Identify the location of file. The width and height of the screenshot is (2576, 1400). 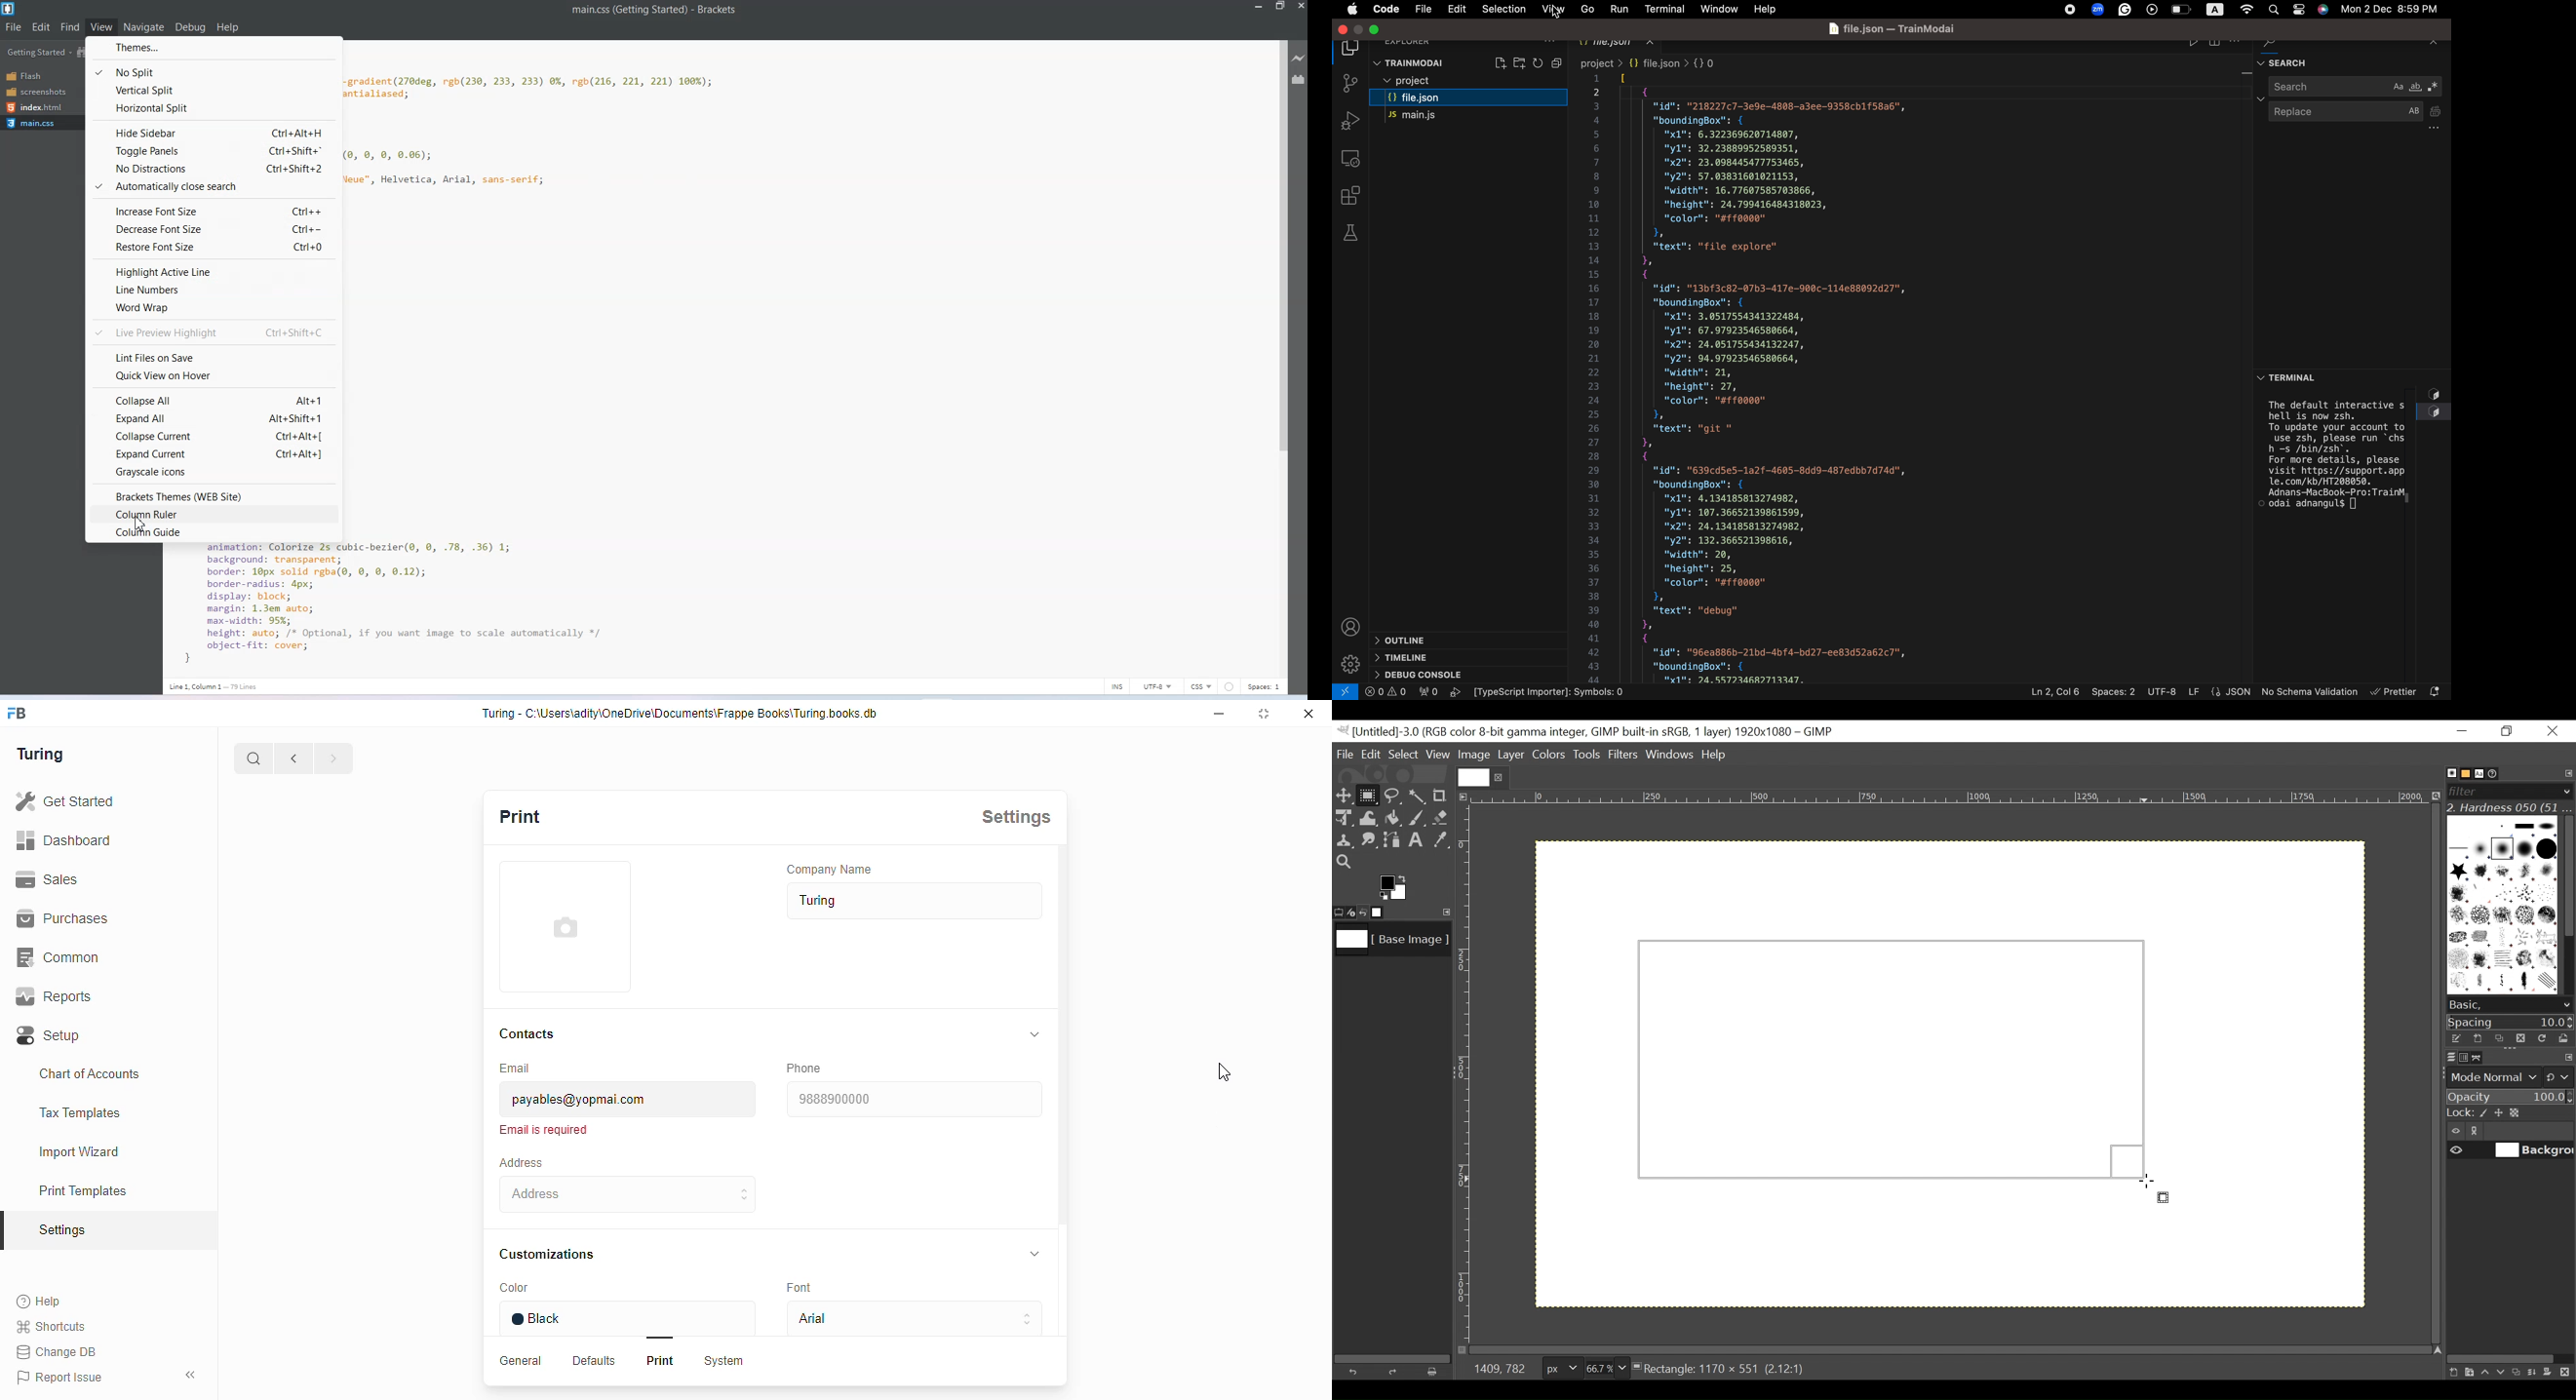
(1425, 10).